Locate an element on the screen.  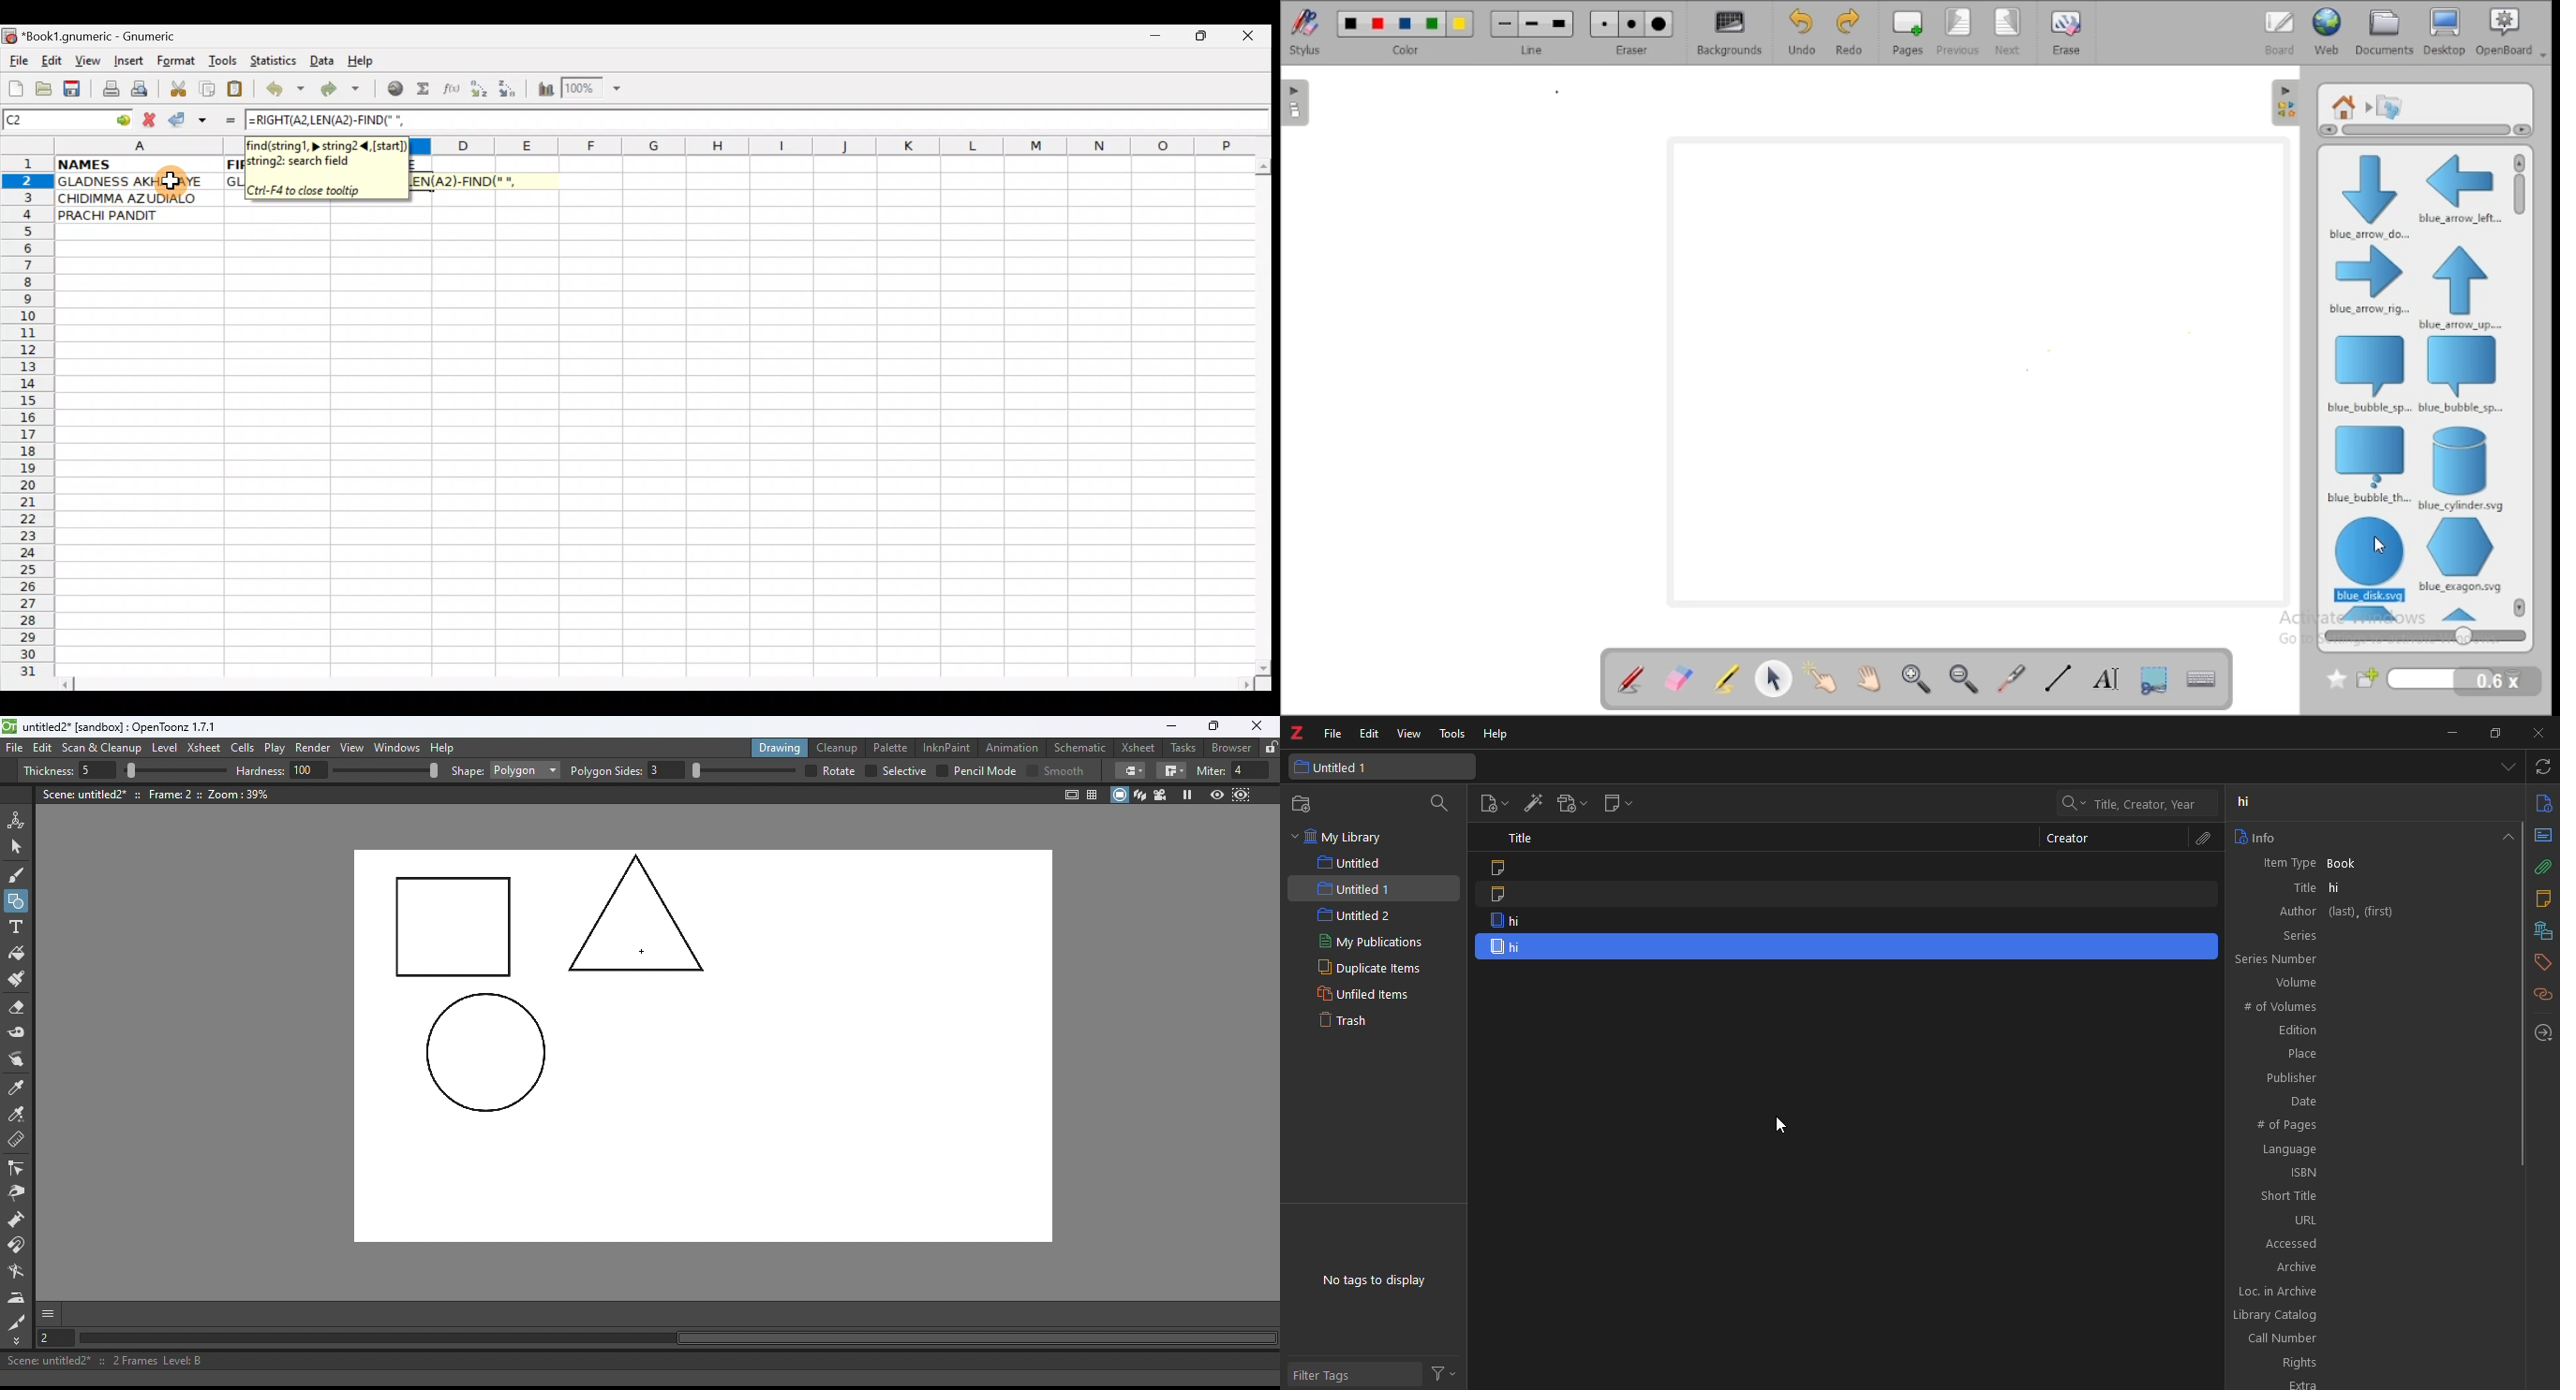
file is located at coordinates (1332, 734).